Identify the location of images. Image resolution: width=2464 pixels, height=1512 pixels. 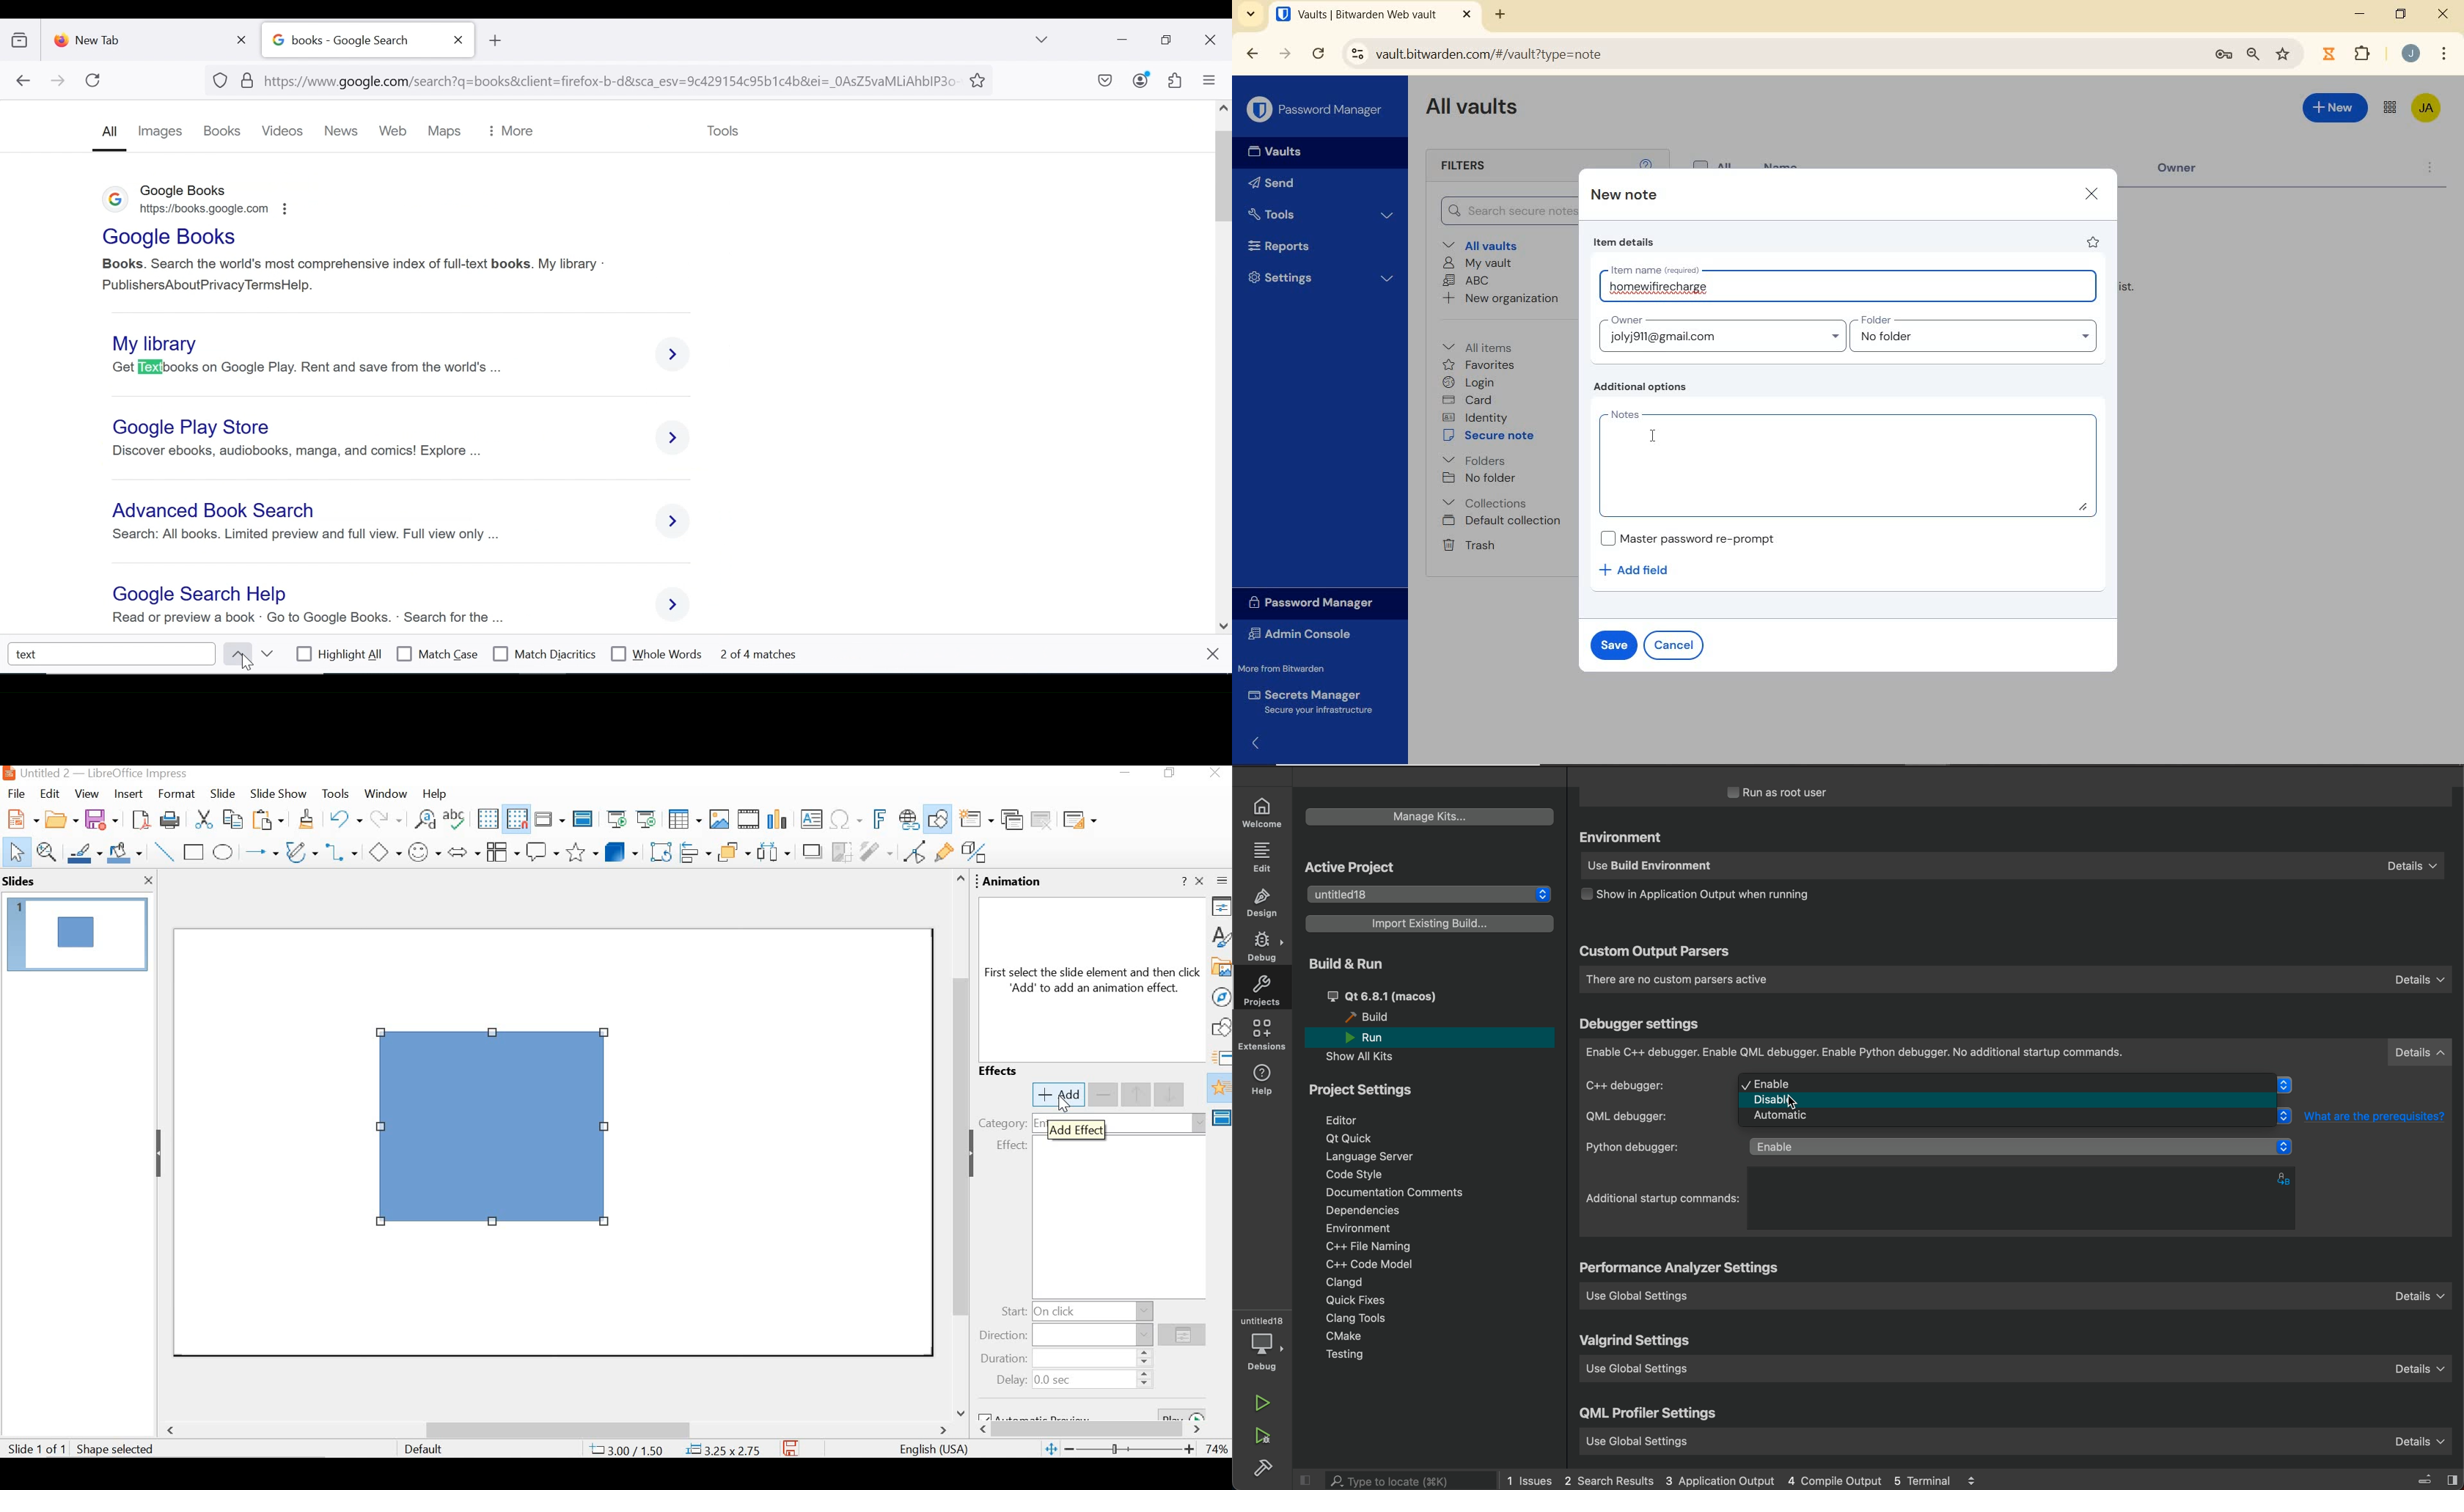
(161, 131).